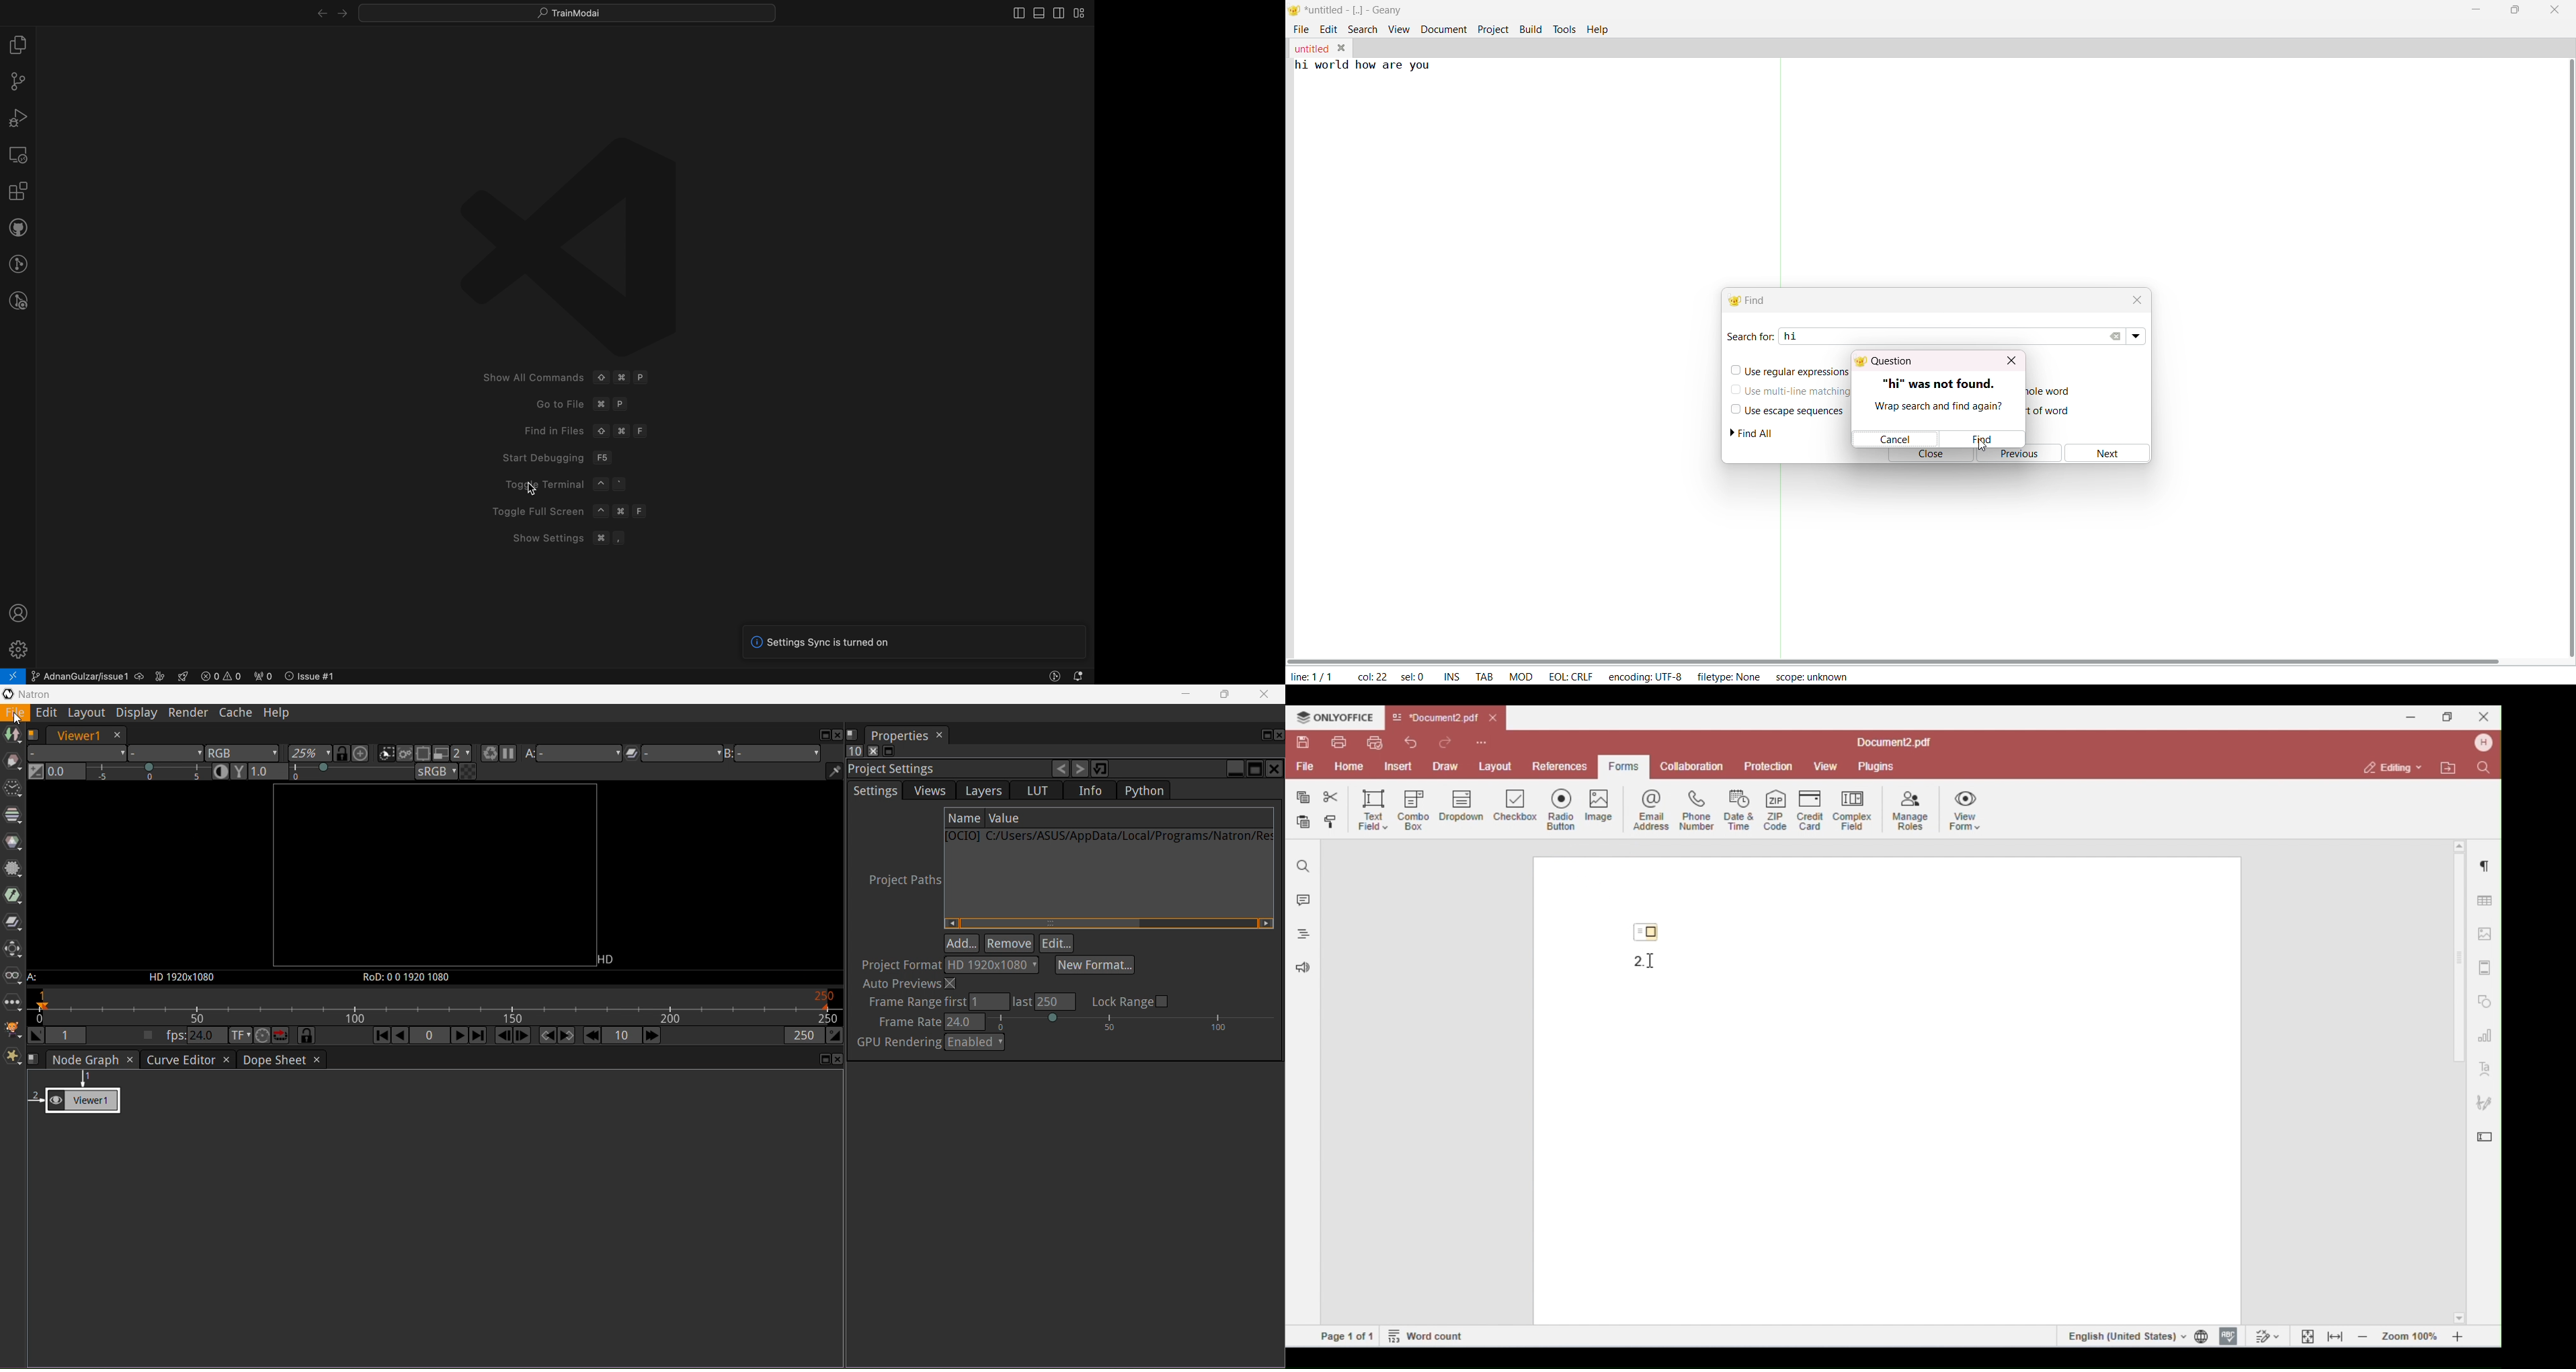 This screenshot has width=2576, height=1372. Describe the element at coordinates (537, 489) in the screenshot. I see `cursor` at that location.